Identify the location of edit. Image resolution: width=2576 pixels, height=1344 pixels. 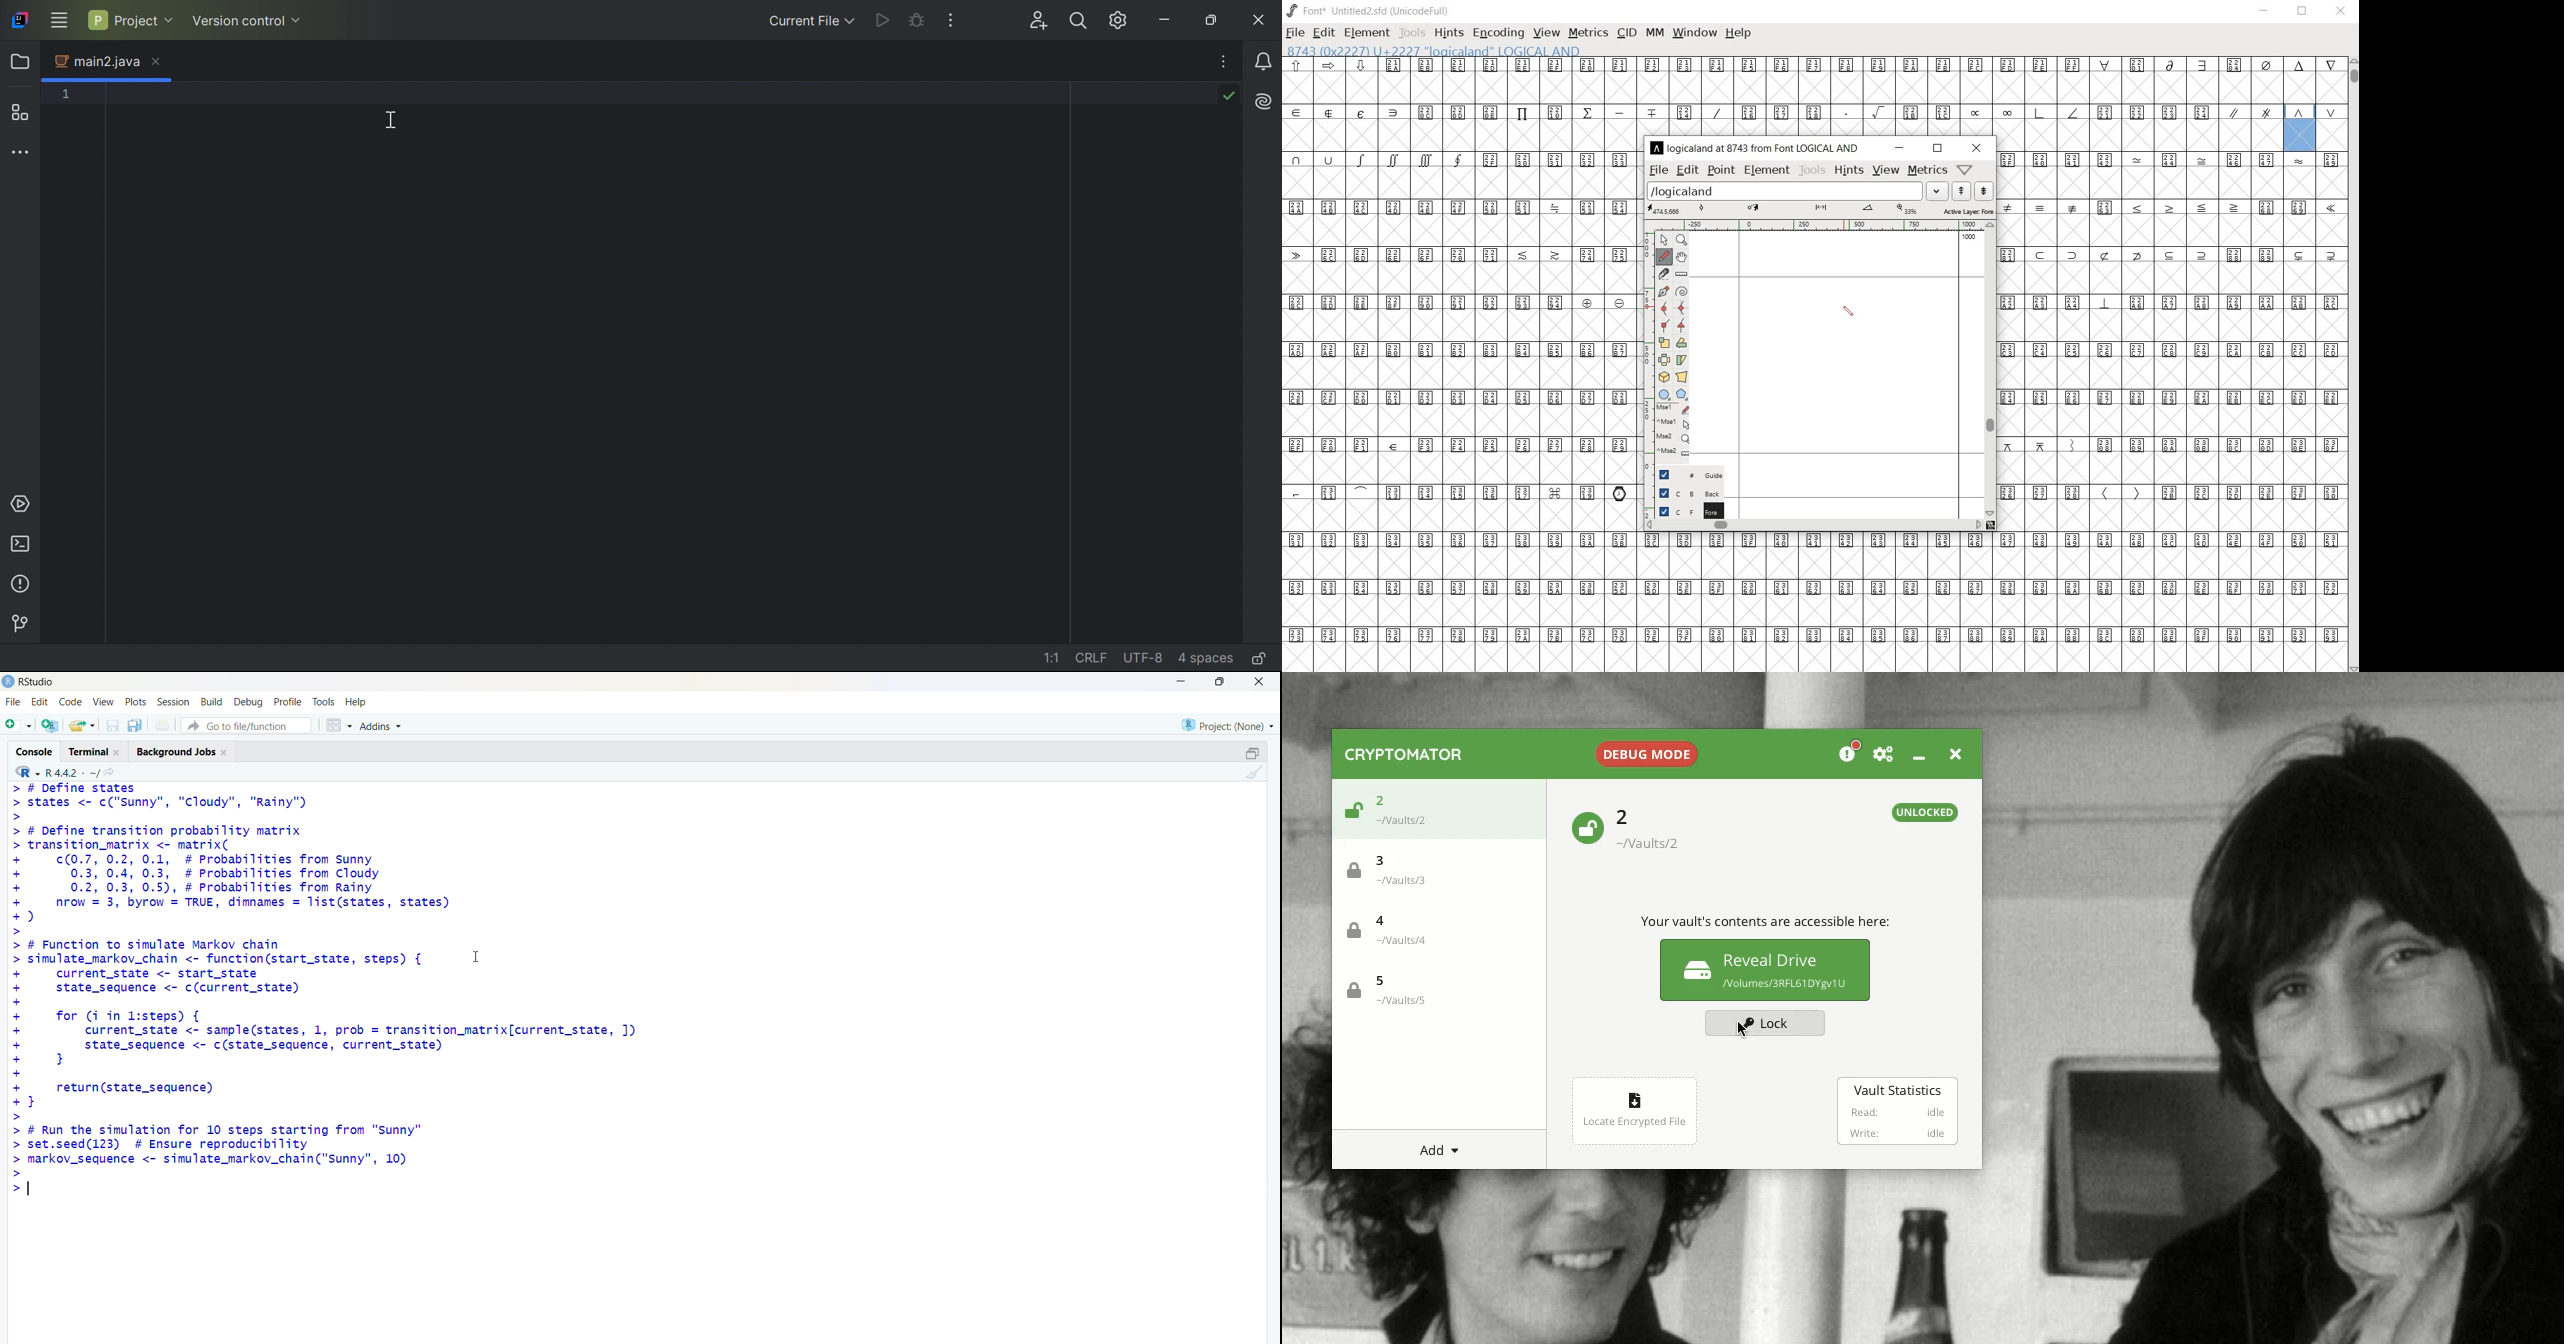
(1323, 32).